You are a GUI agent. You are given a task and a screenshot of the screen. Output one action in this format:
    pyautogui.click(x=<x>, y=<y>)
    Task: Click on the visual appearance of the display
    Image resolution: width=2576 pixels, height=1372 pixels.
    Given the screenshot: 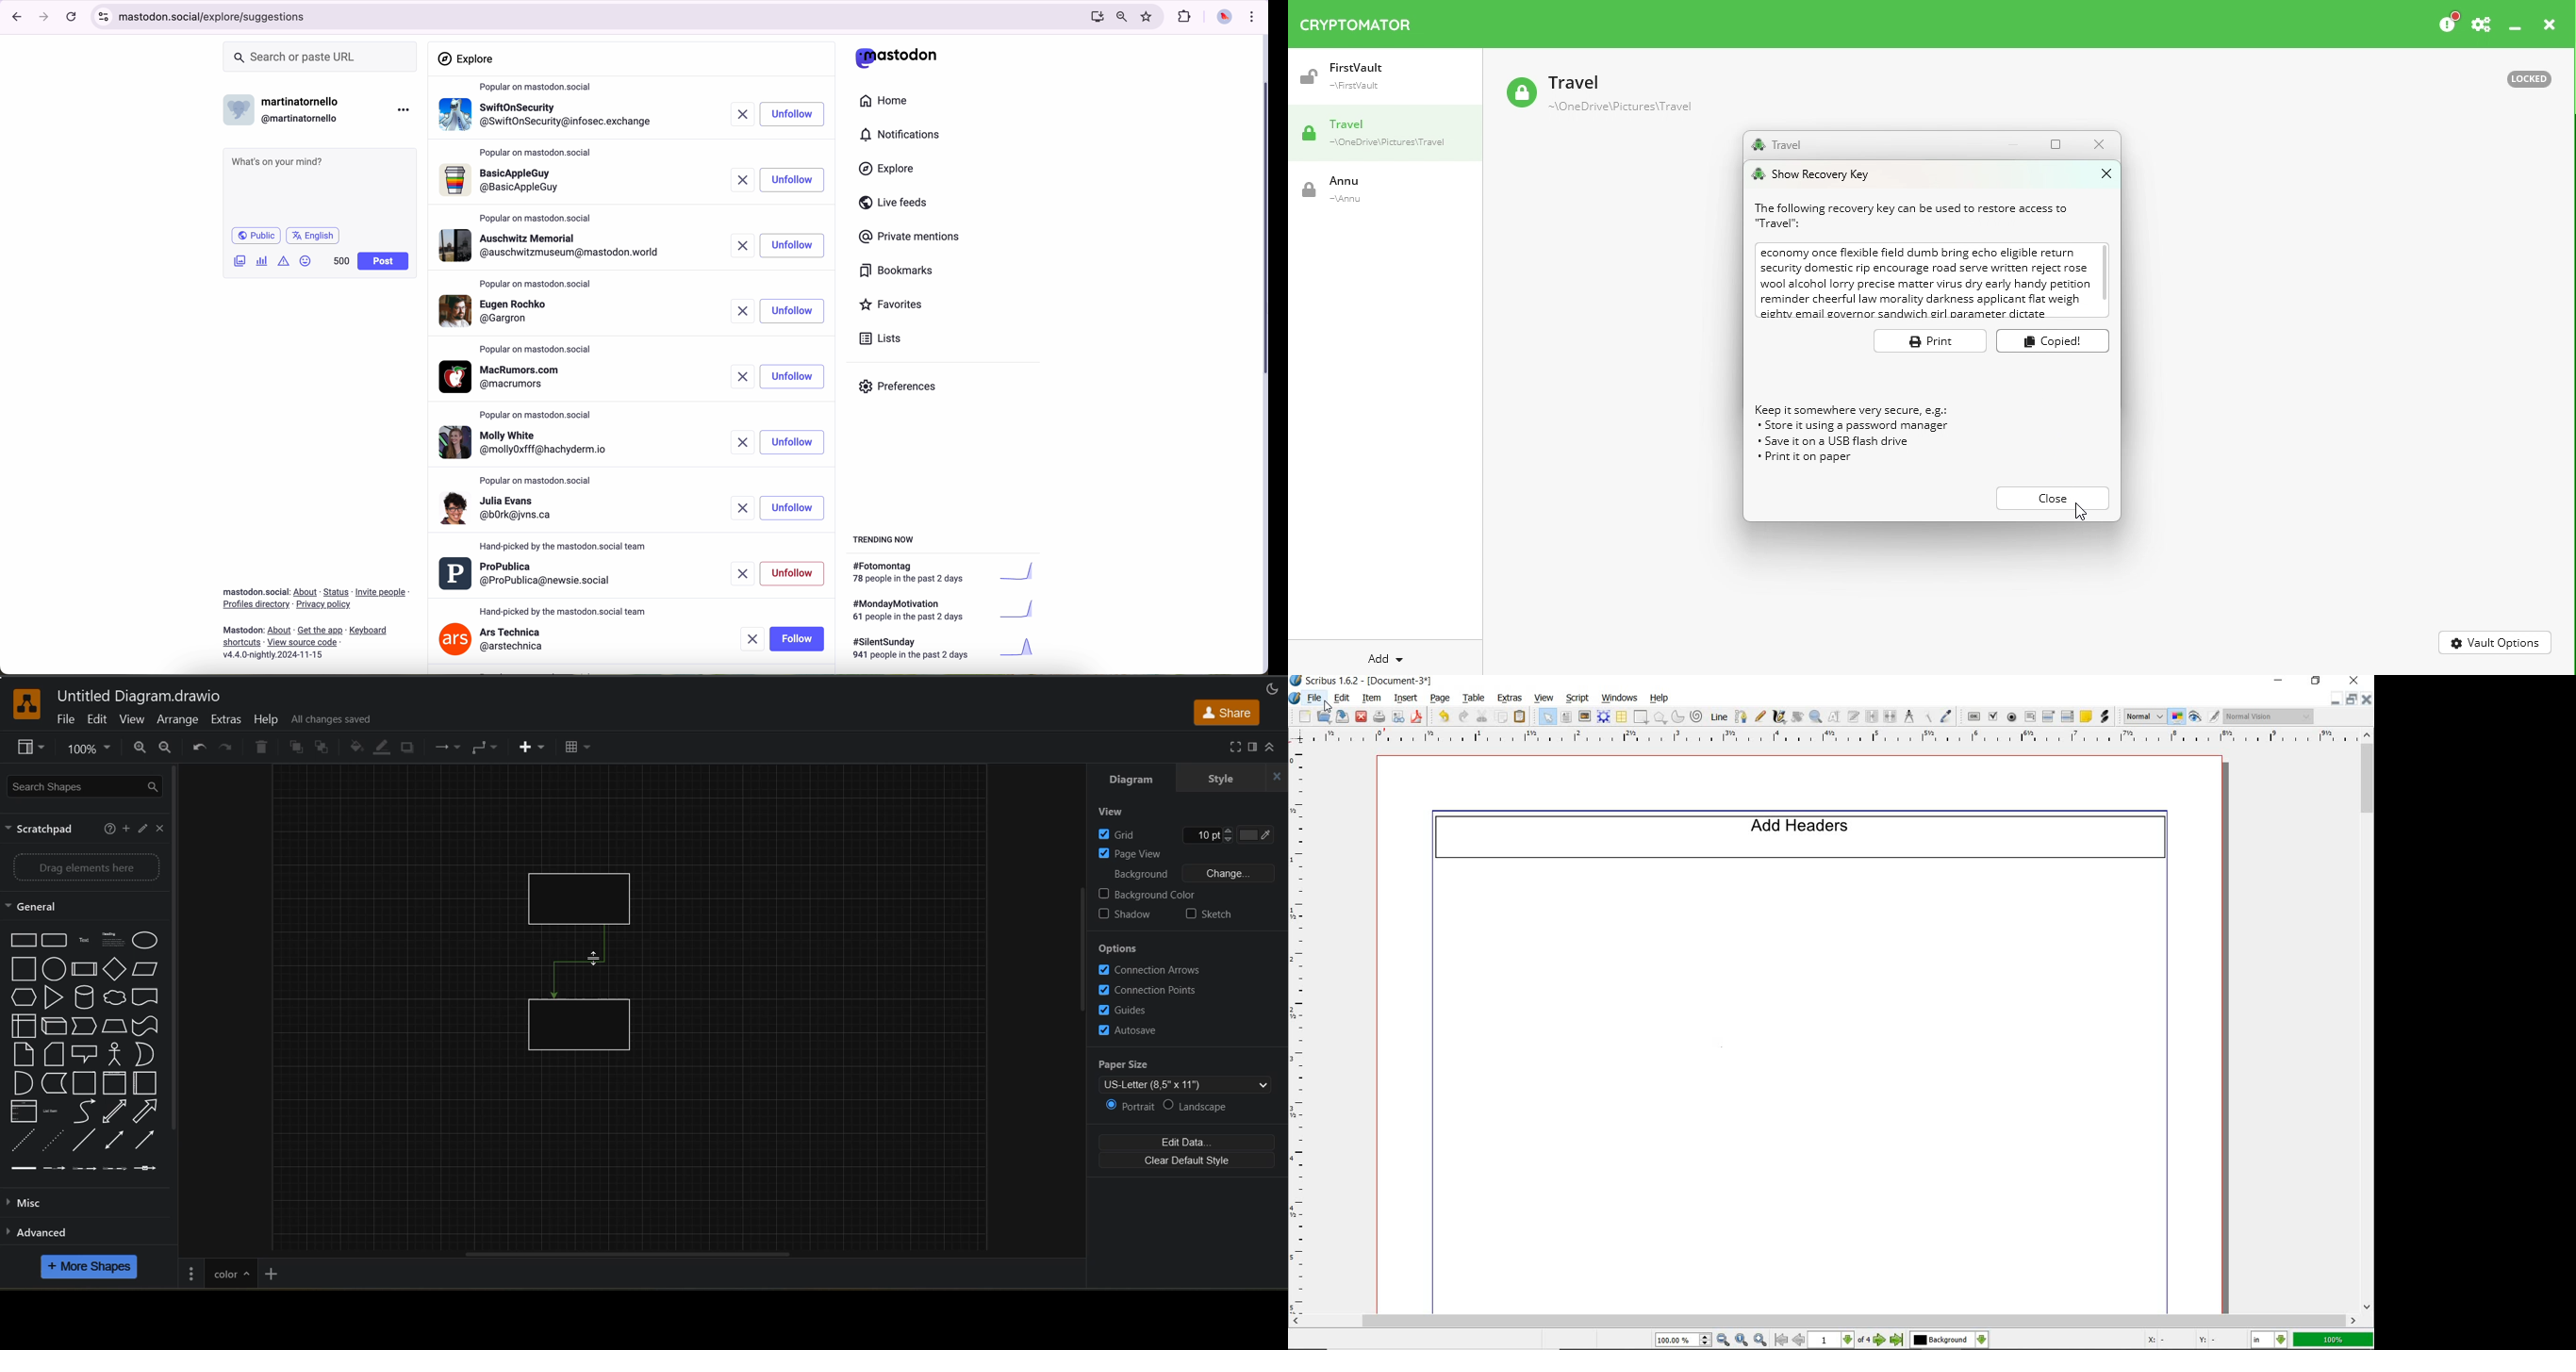 What is the action you would take?
    pyautogui.click(x=2270, y=717)
    